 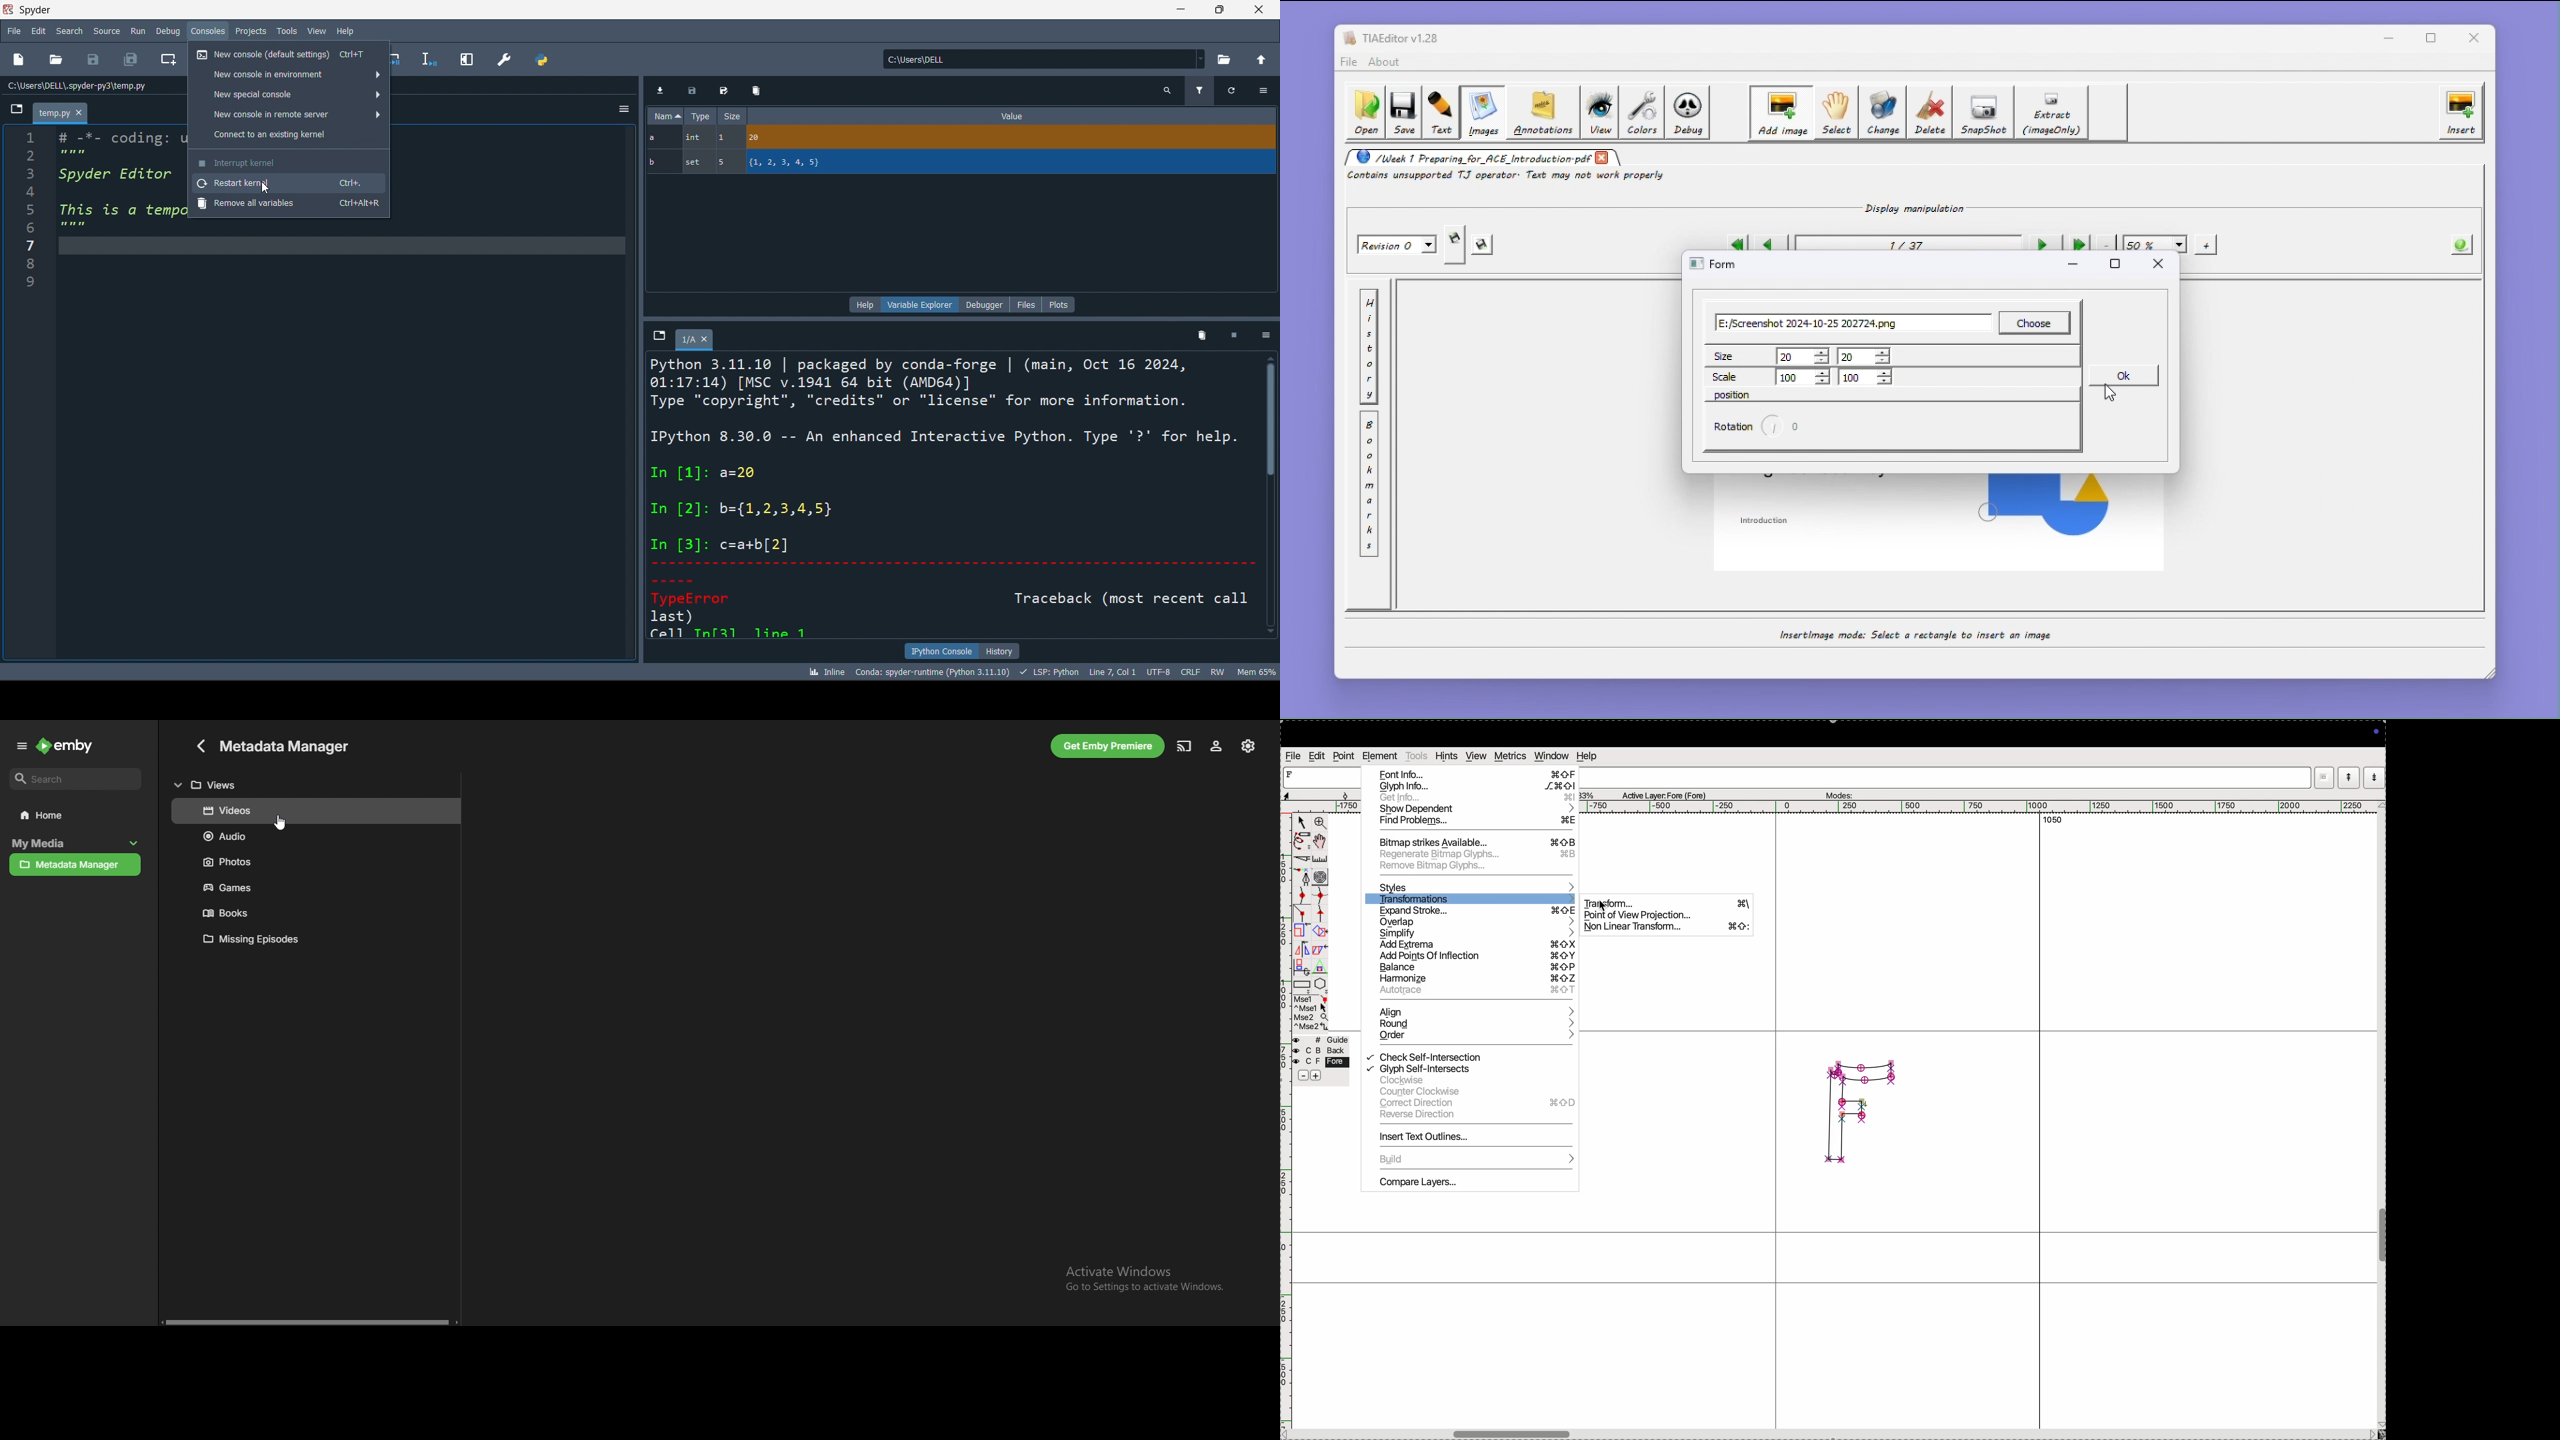 What do you see at coordinates (1267, 337) in the screenshot?
I see `more options` at bounding box center [1267, 337].